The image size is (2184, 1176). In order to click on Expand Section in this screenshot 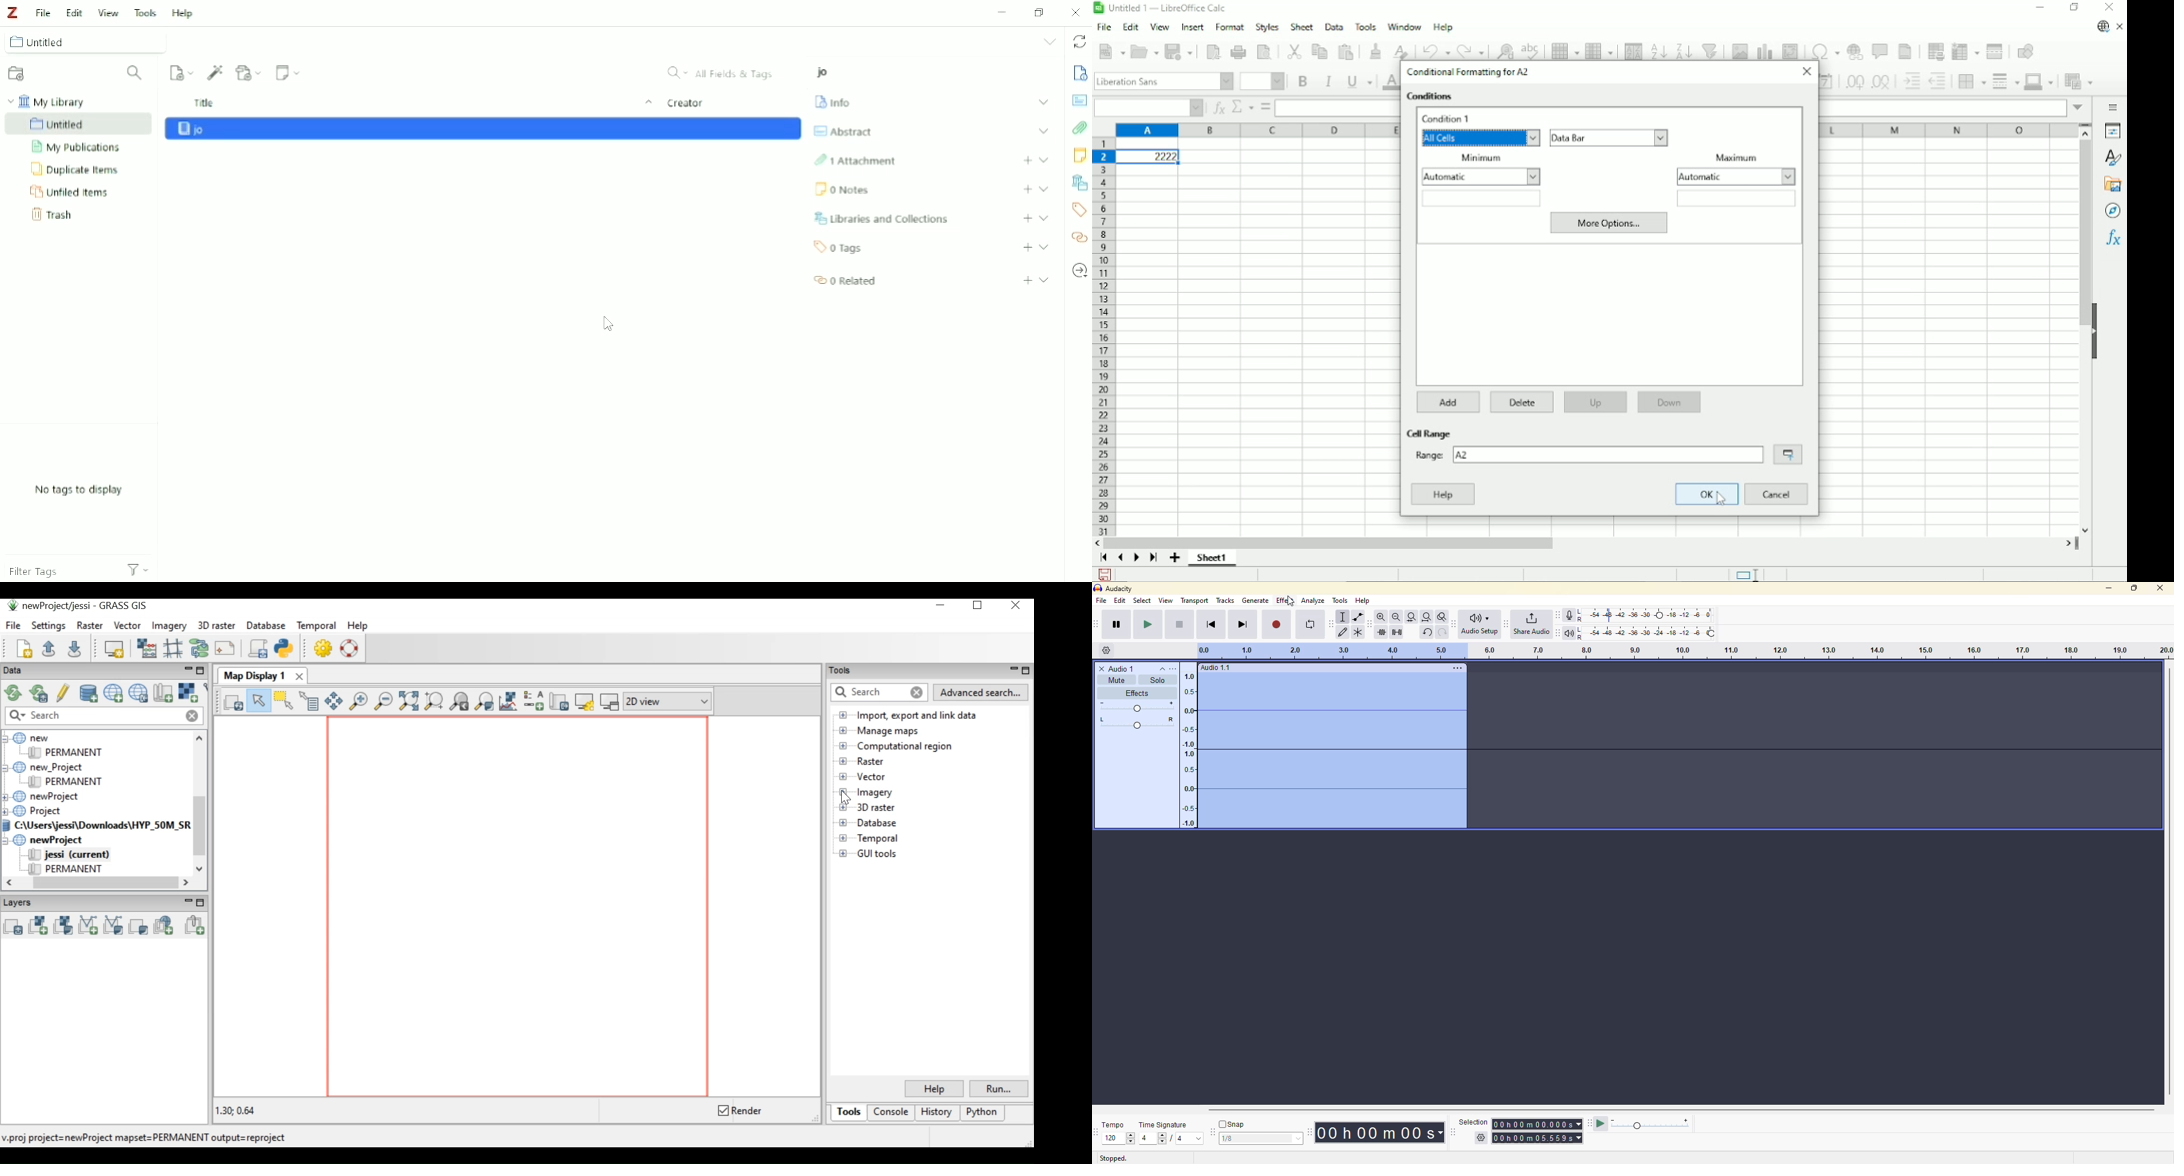, I will do `click(1044, 218)`.